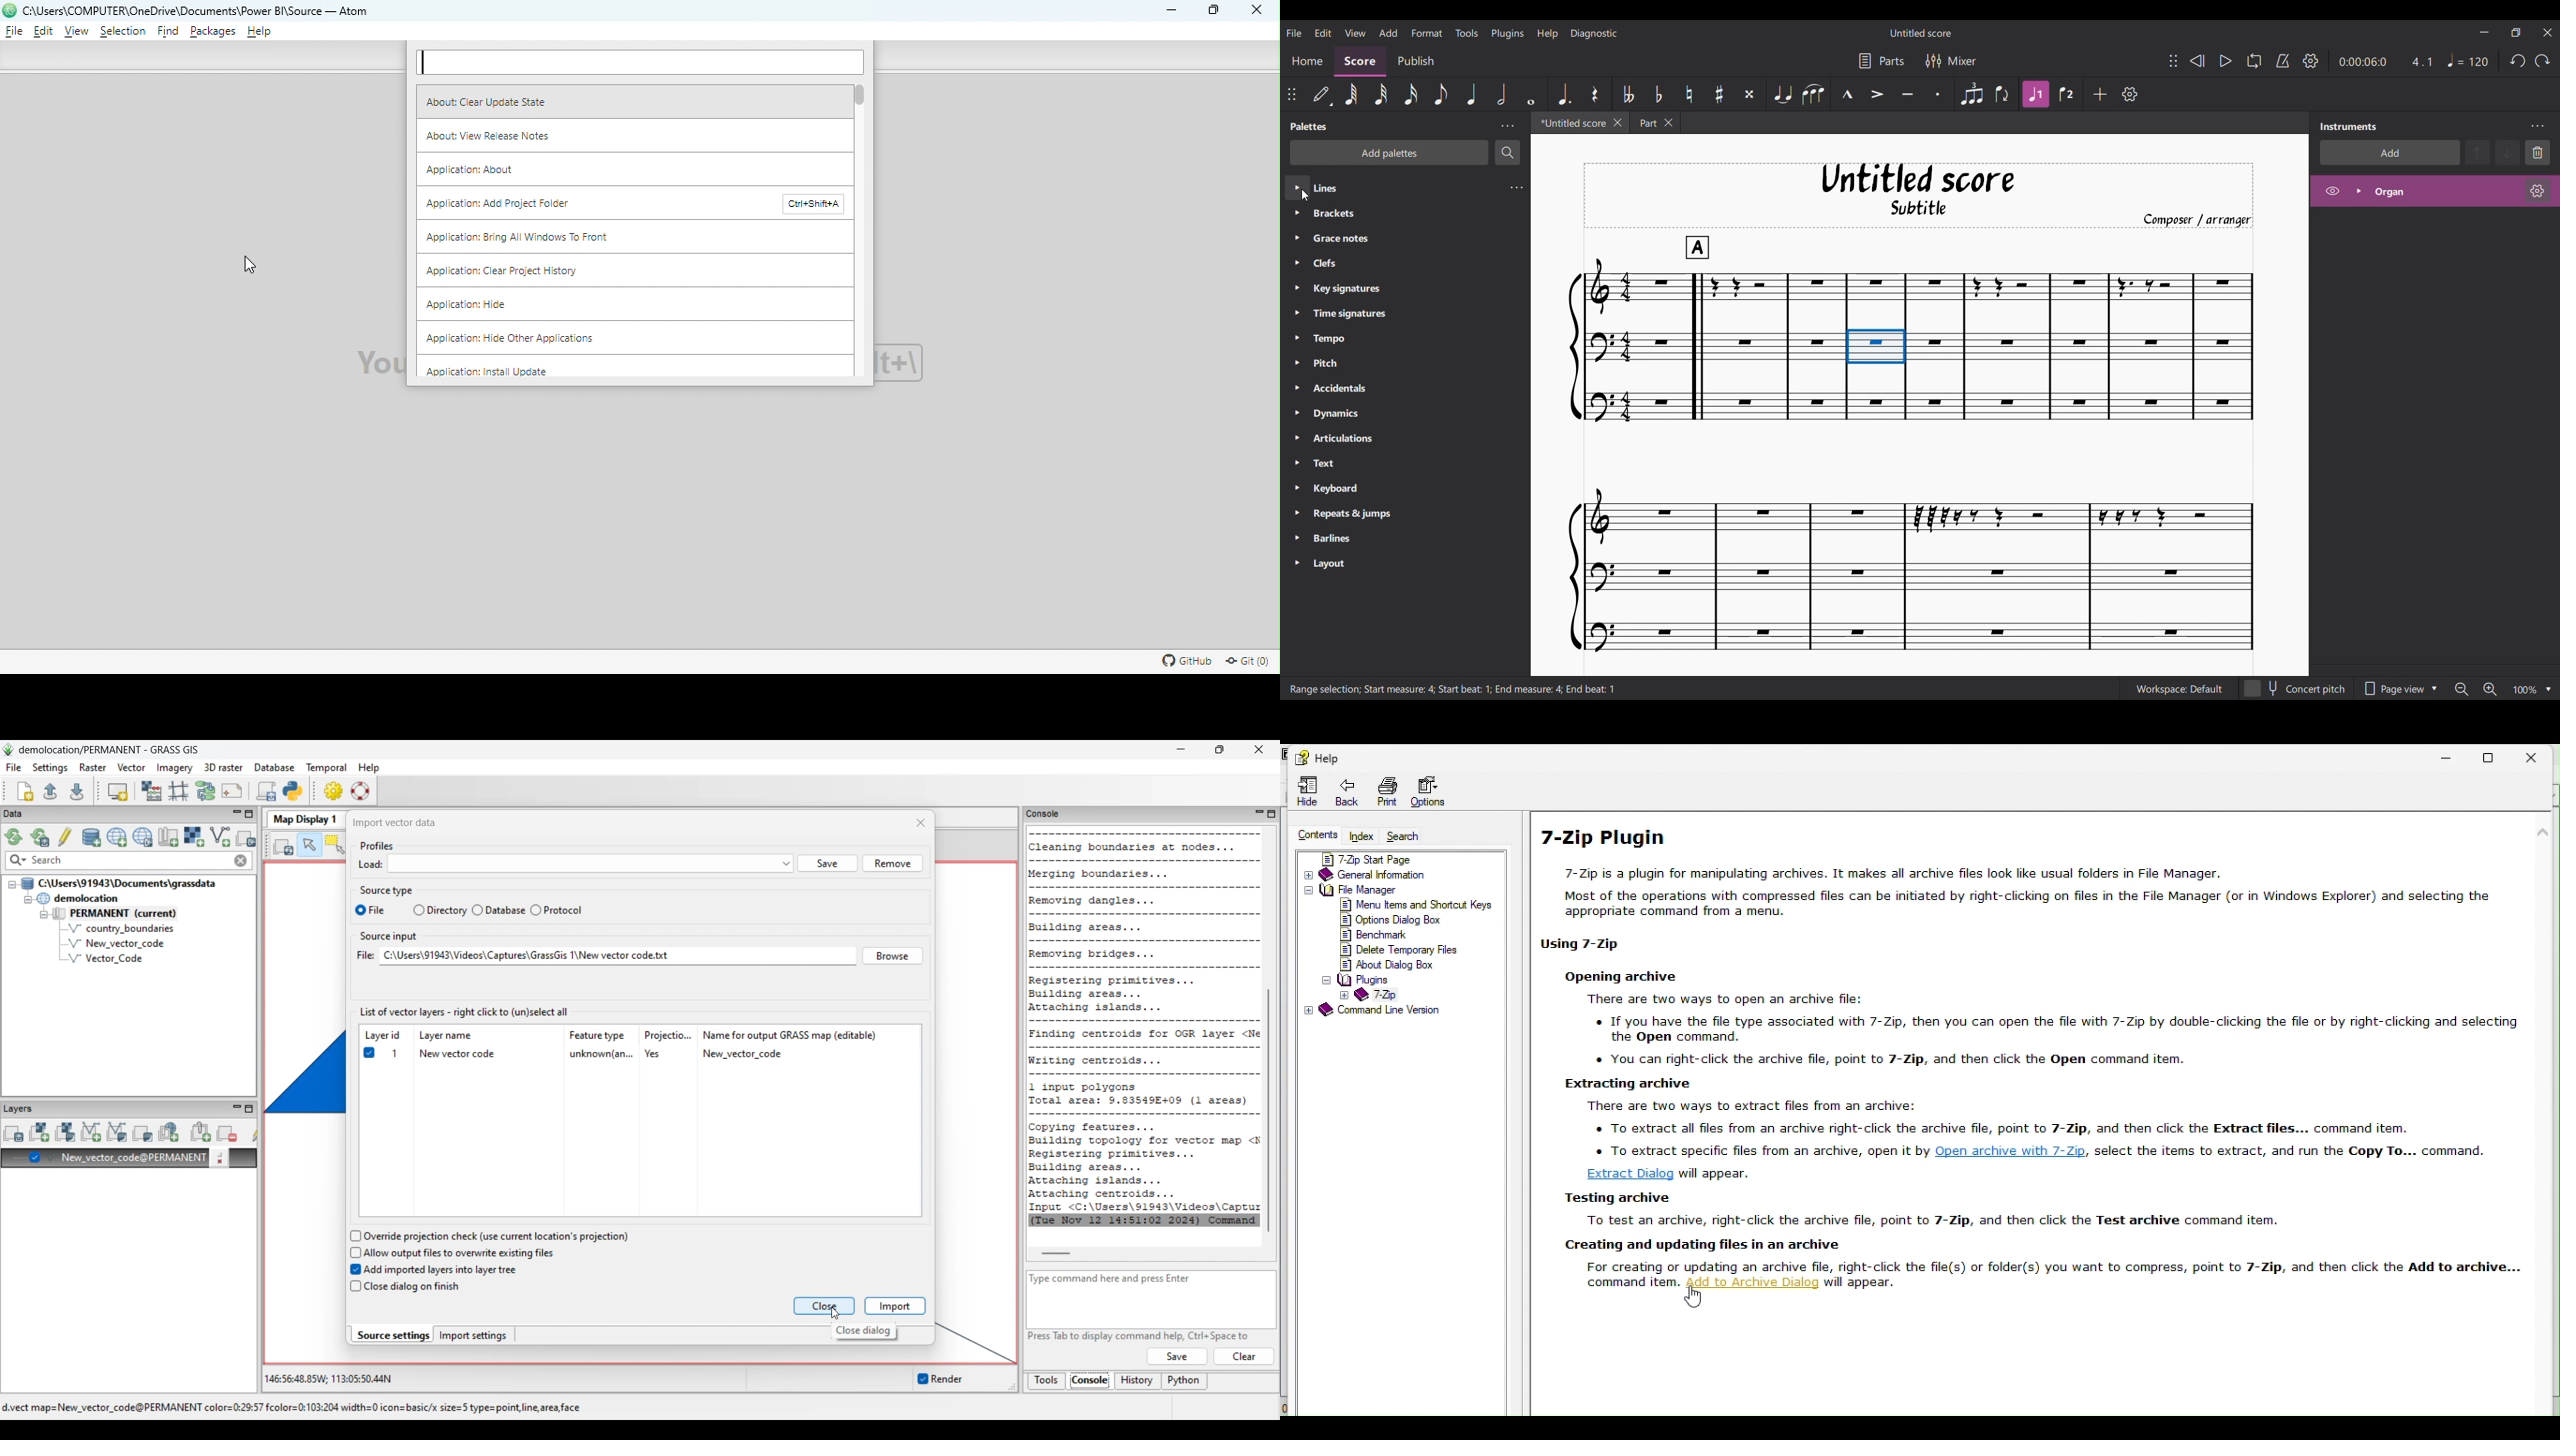  I want to click on help, so click(1314, 755).